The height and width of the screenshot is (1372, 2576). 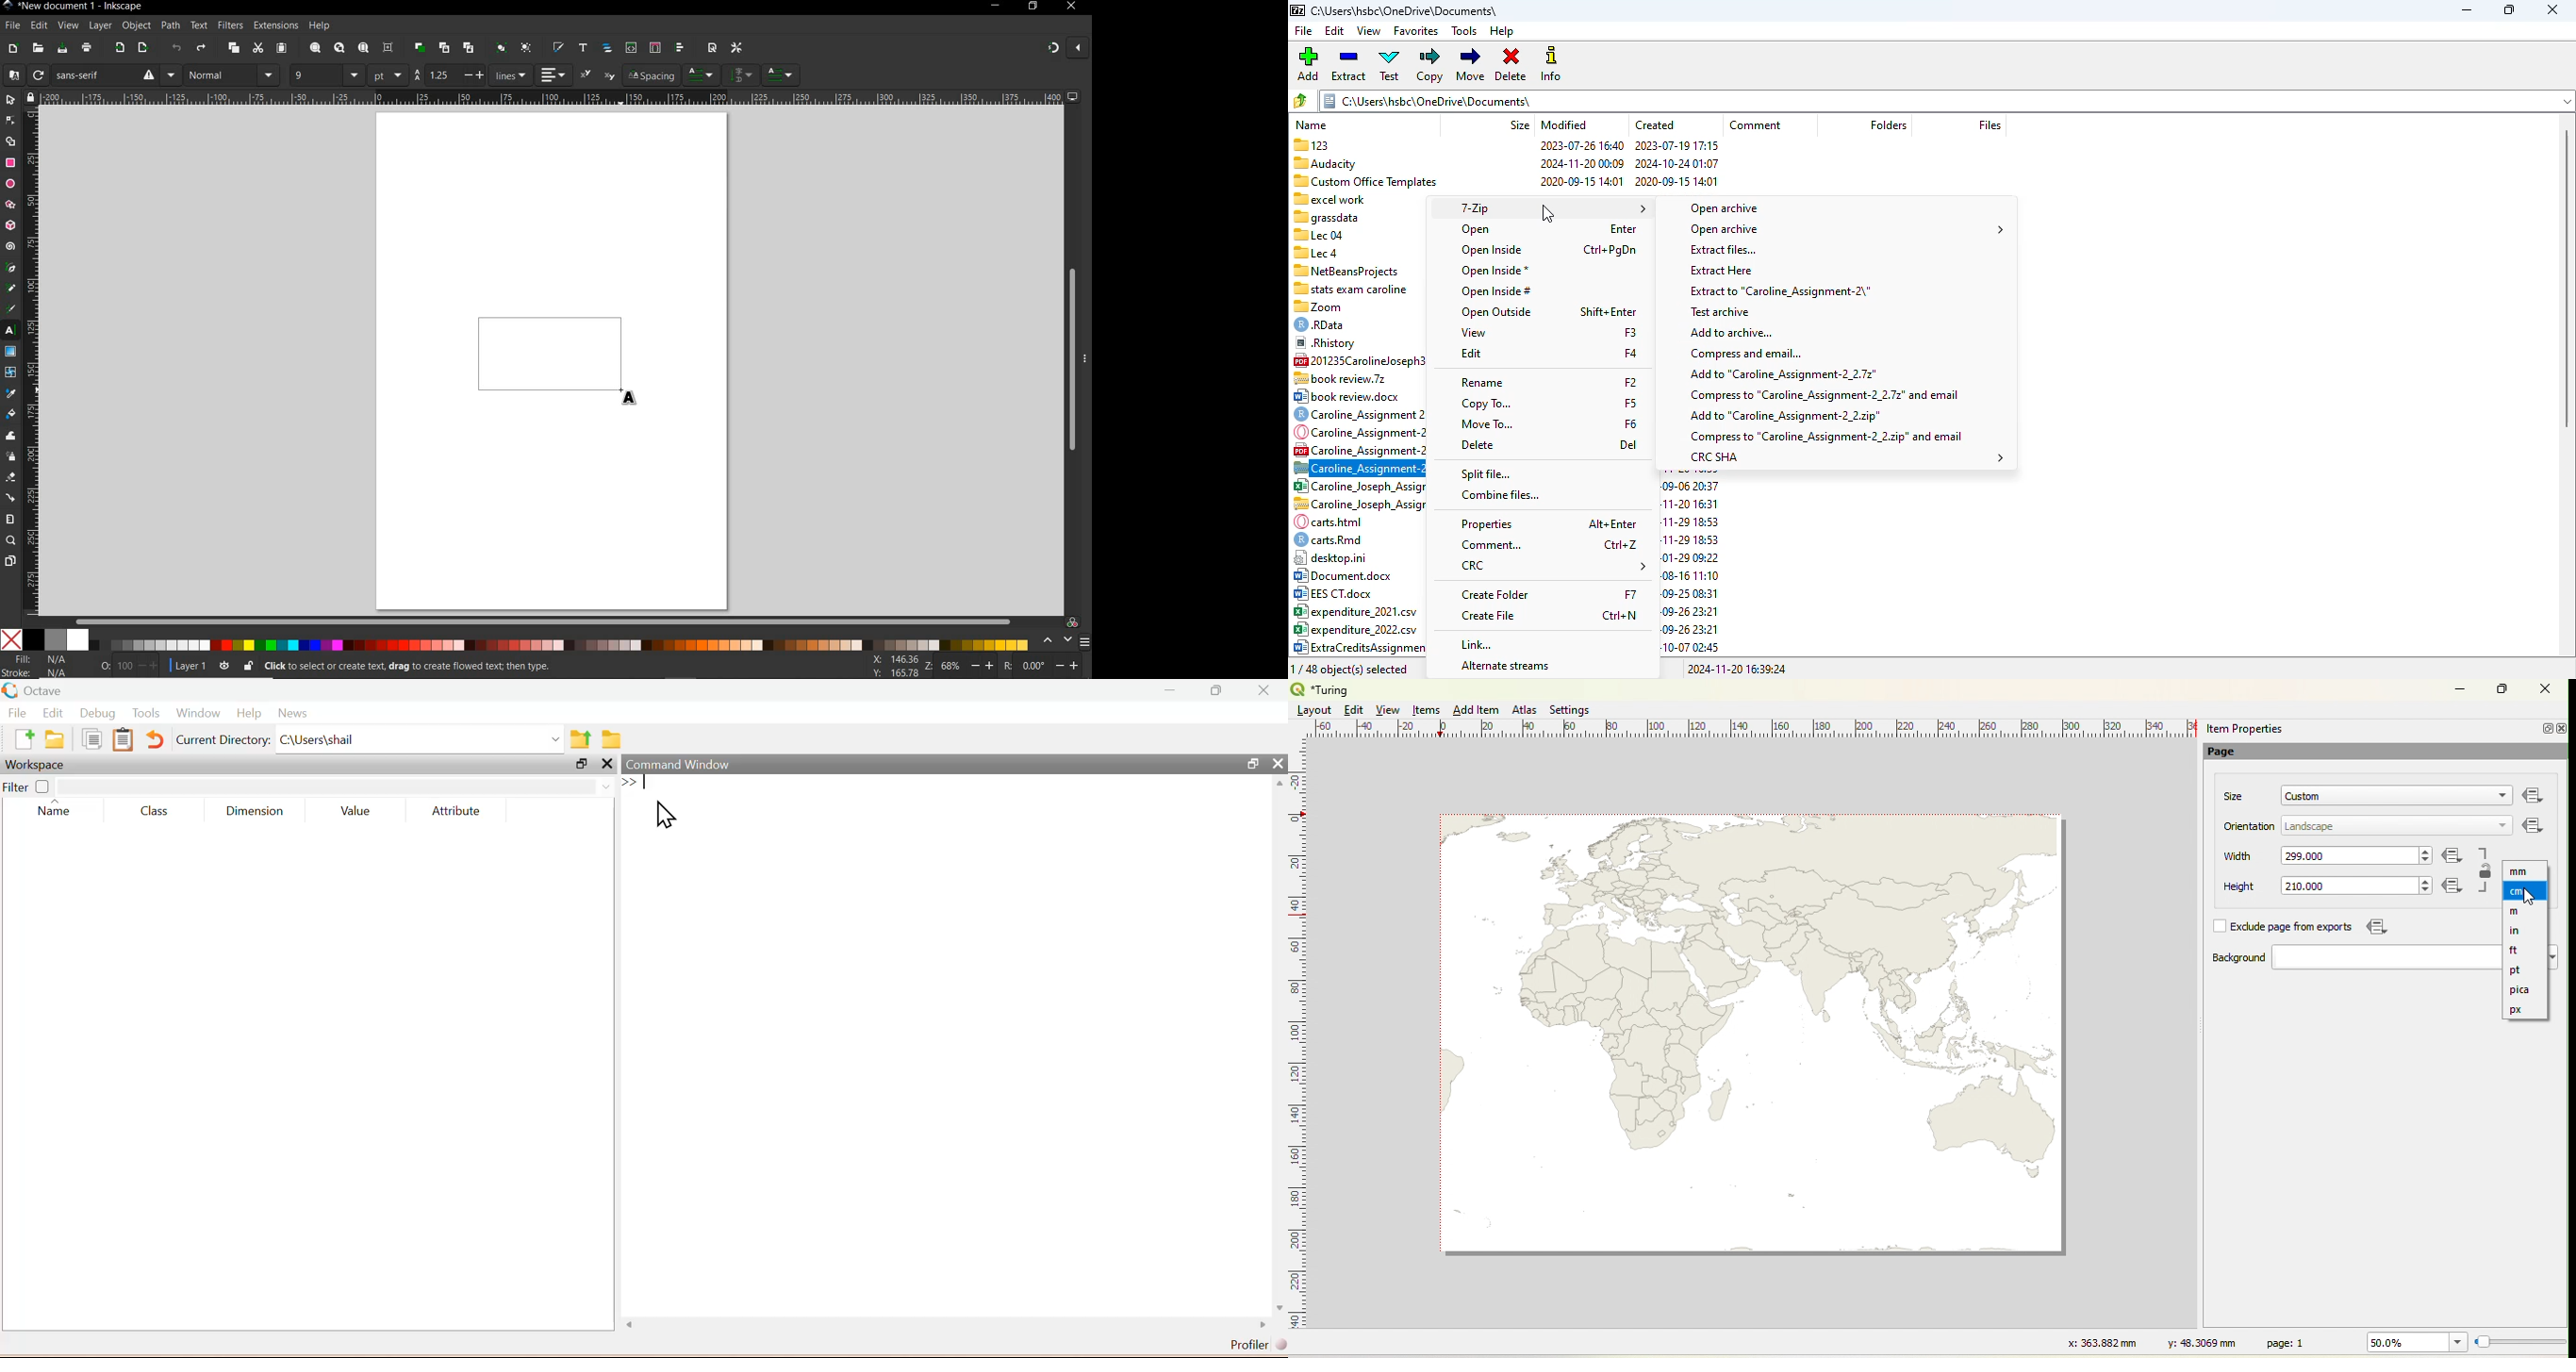 I want to click on 2024-11-20 16:39:24, so click(x=1737, y=669).